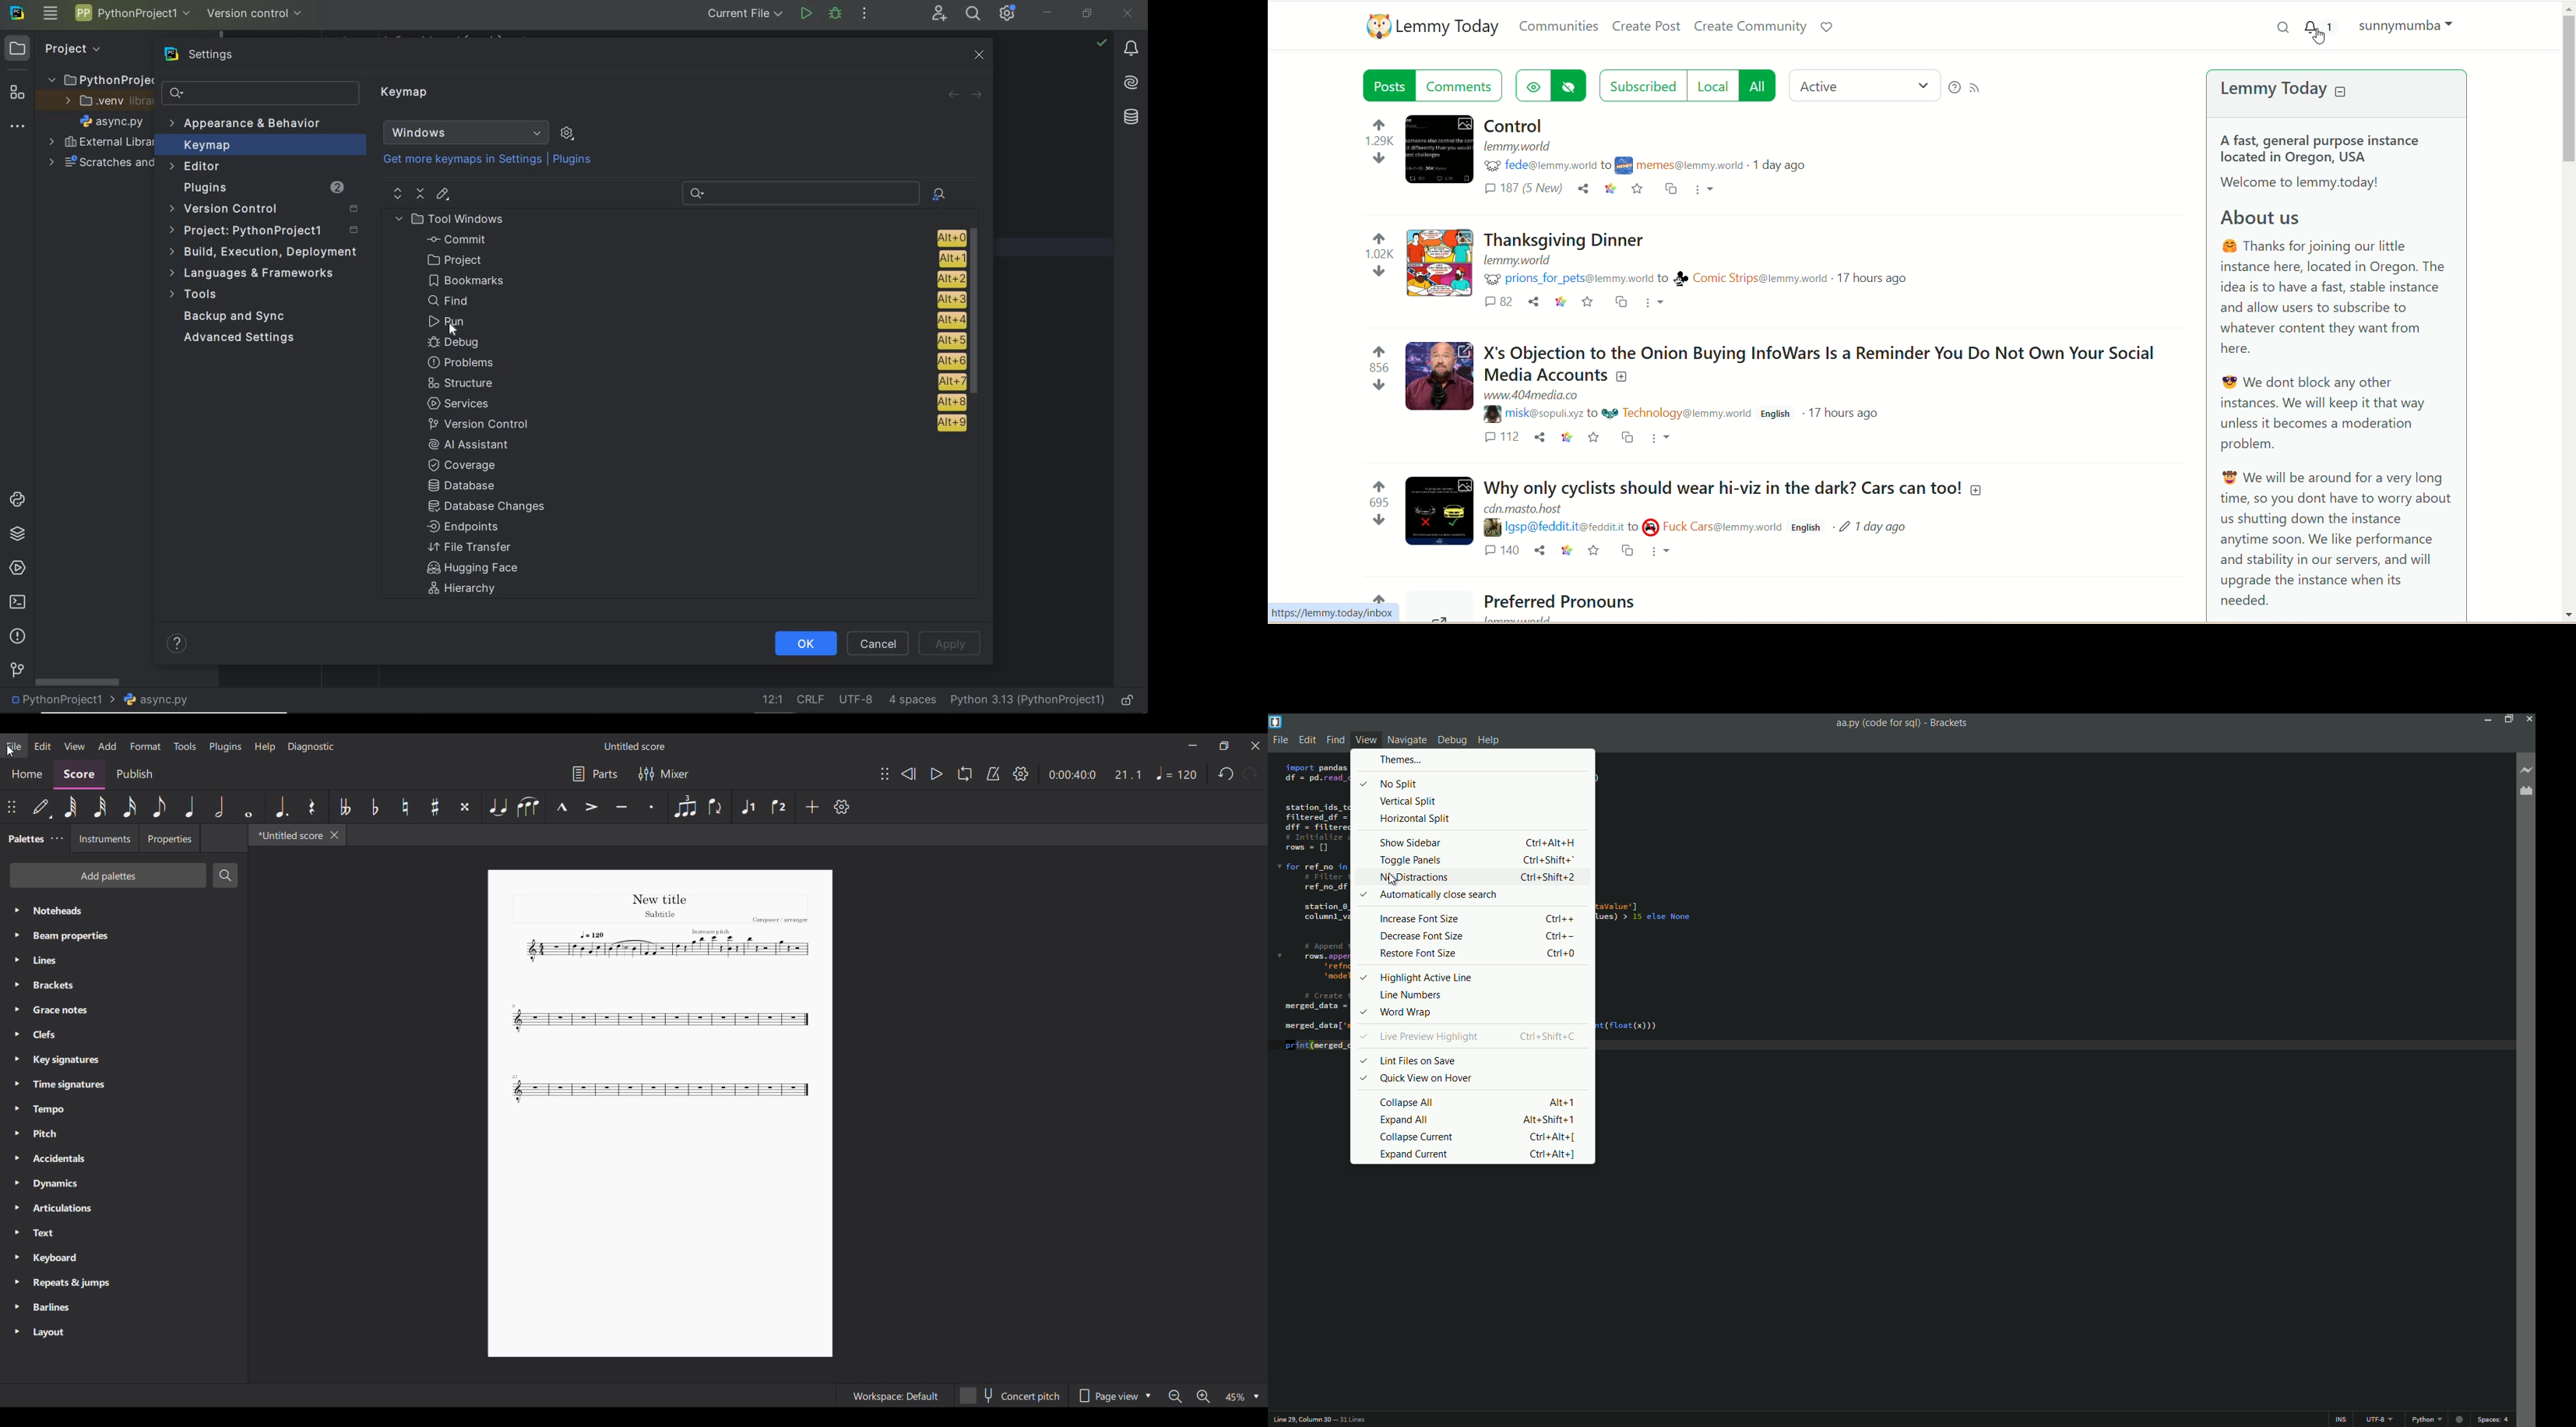 This screenshot has height=1428, width=2576. Describe the element at coordinates (685, 807) in the screenshot. I see `Tuplet` at that location.